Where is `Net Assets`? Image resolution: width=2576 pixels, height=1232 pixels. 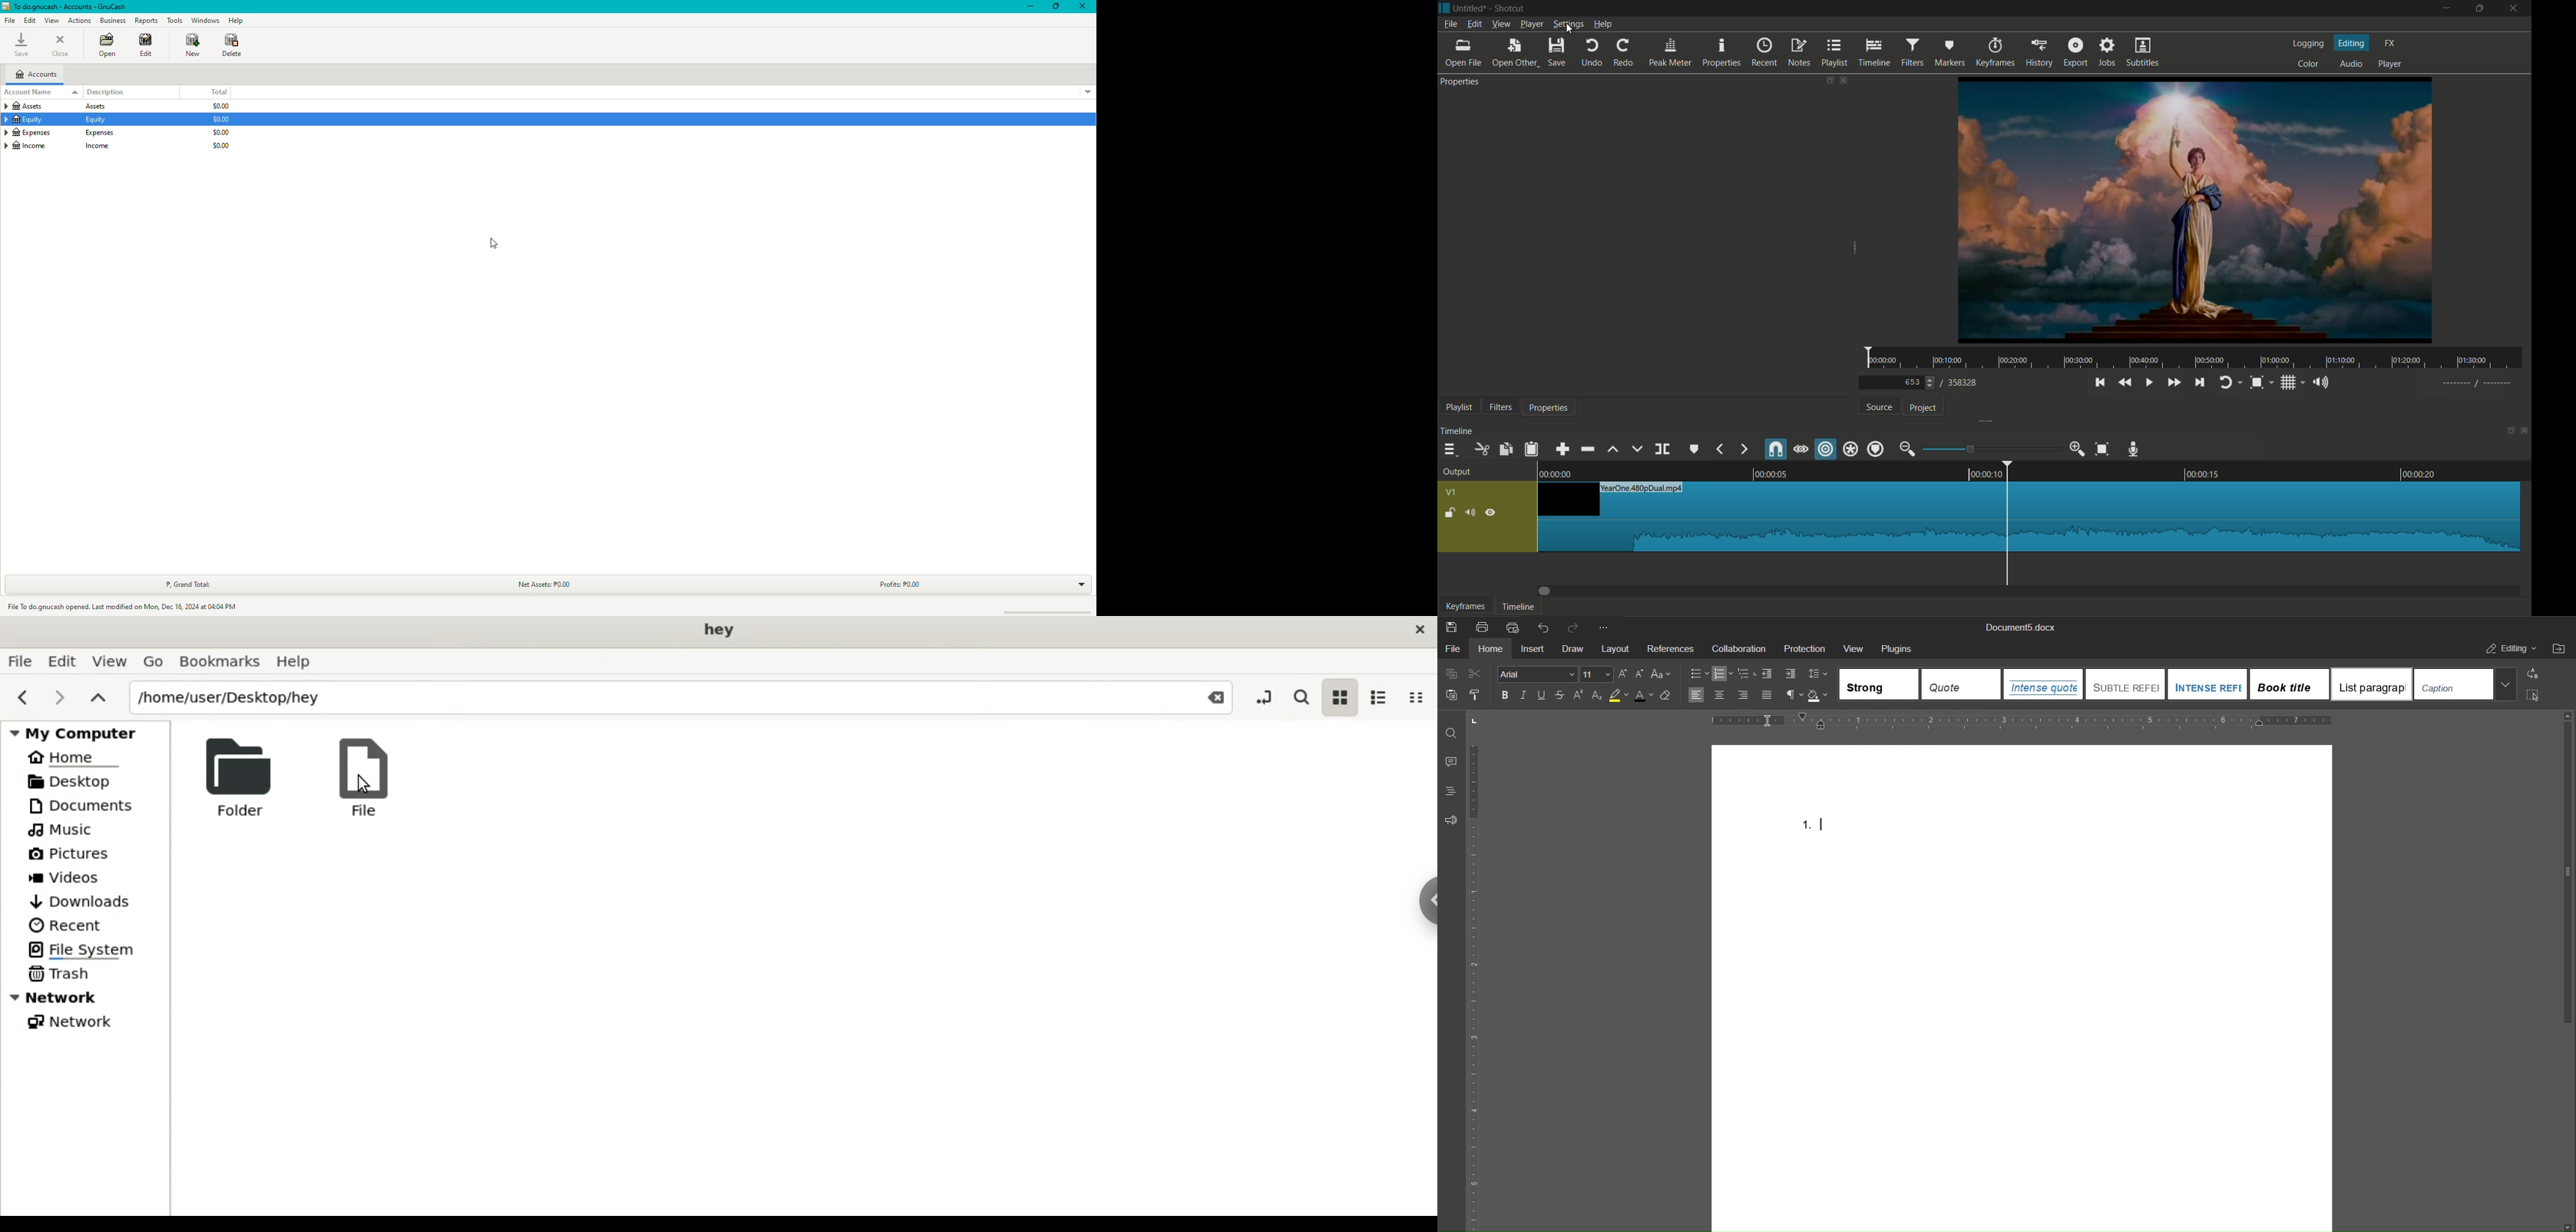
Net Assets is located at coordinates (542, 584).